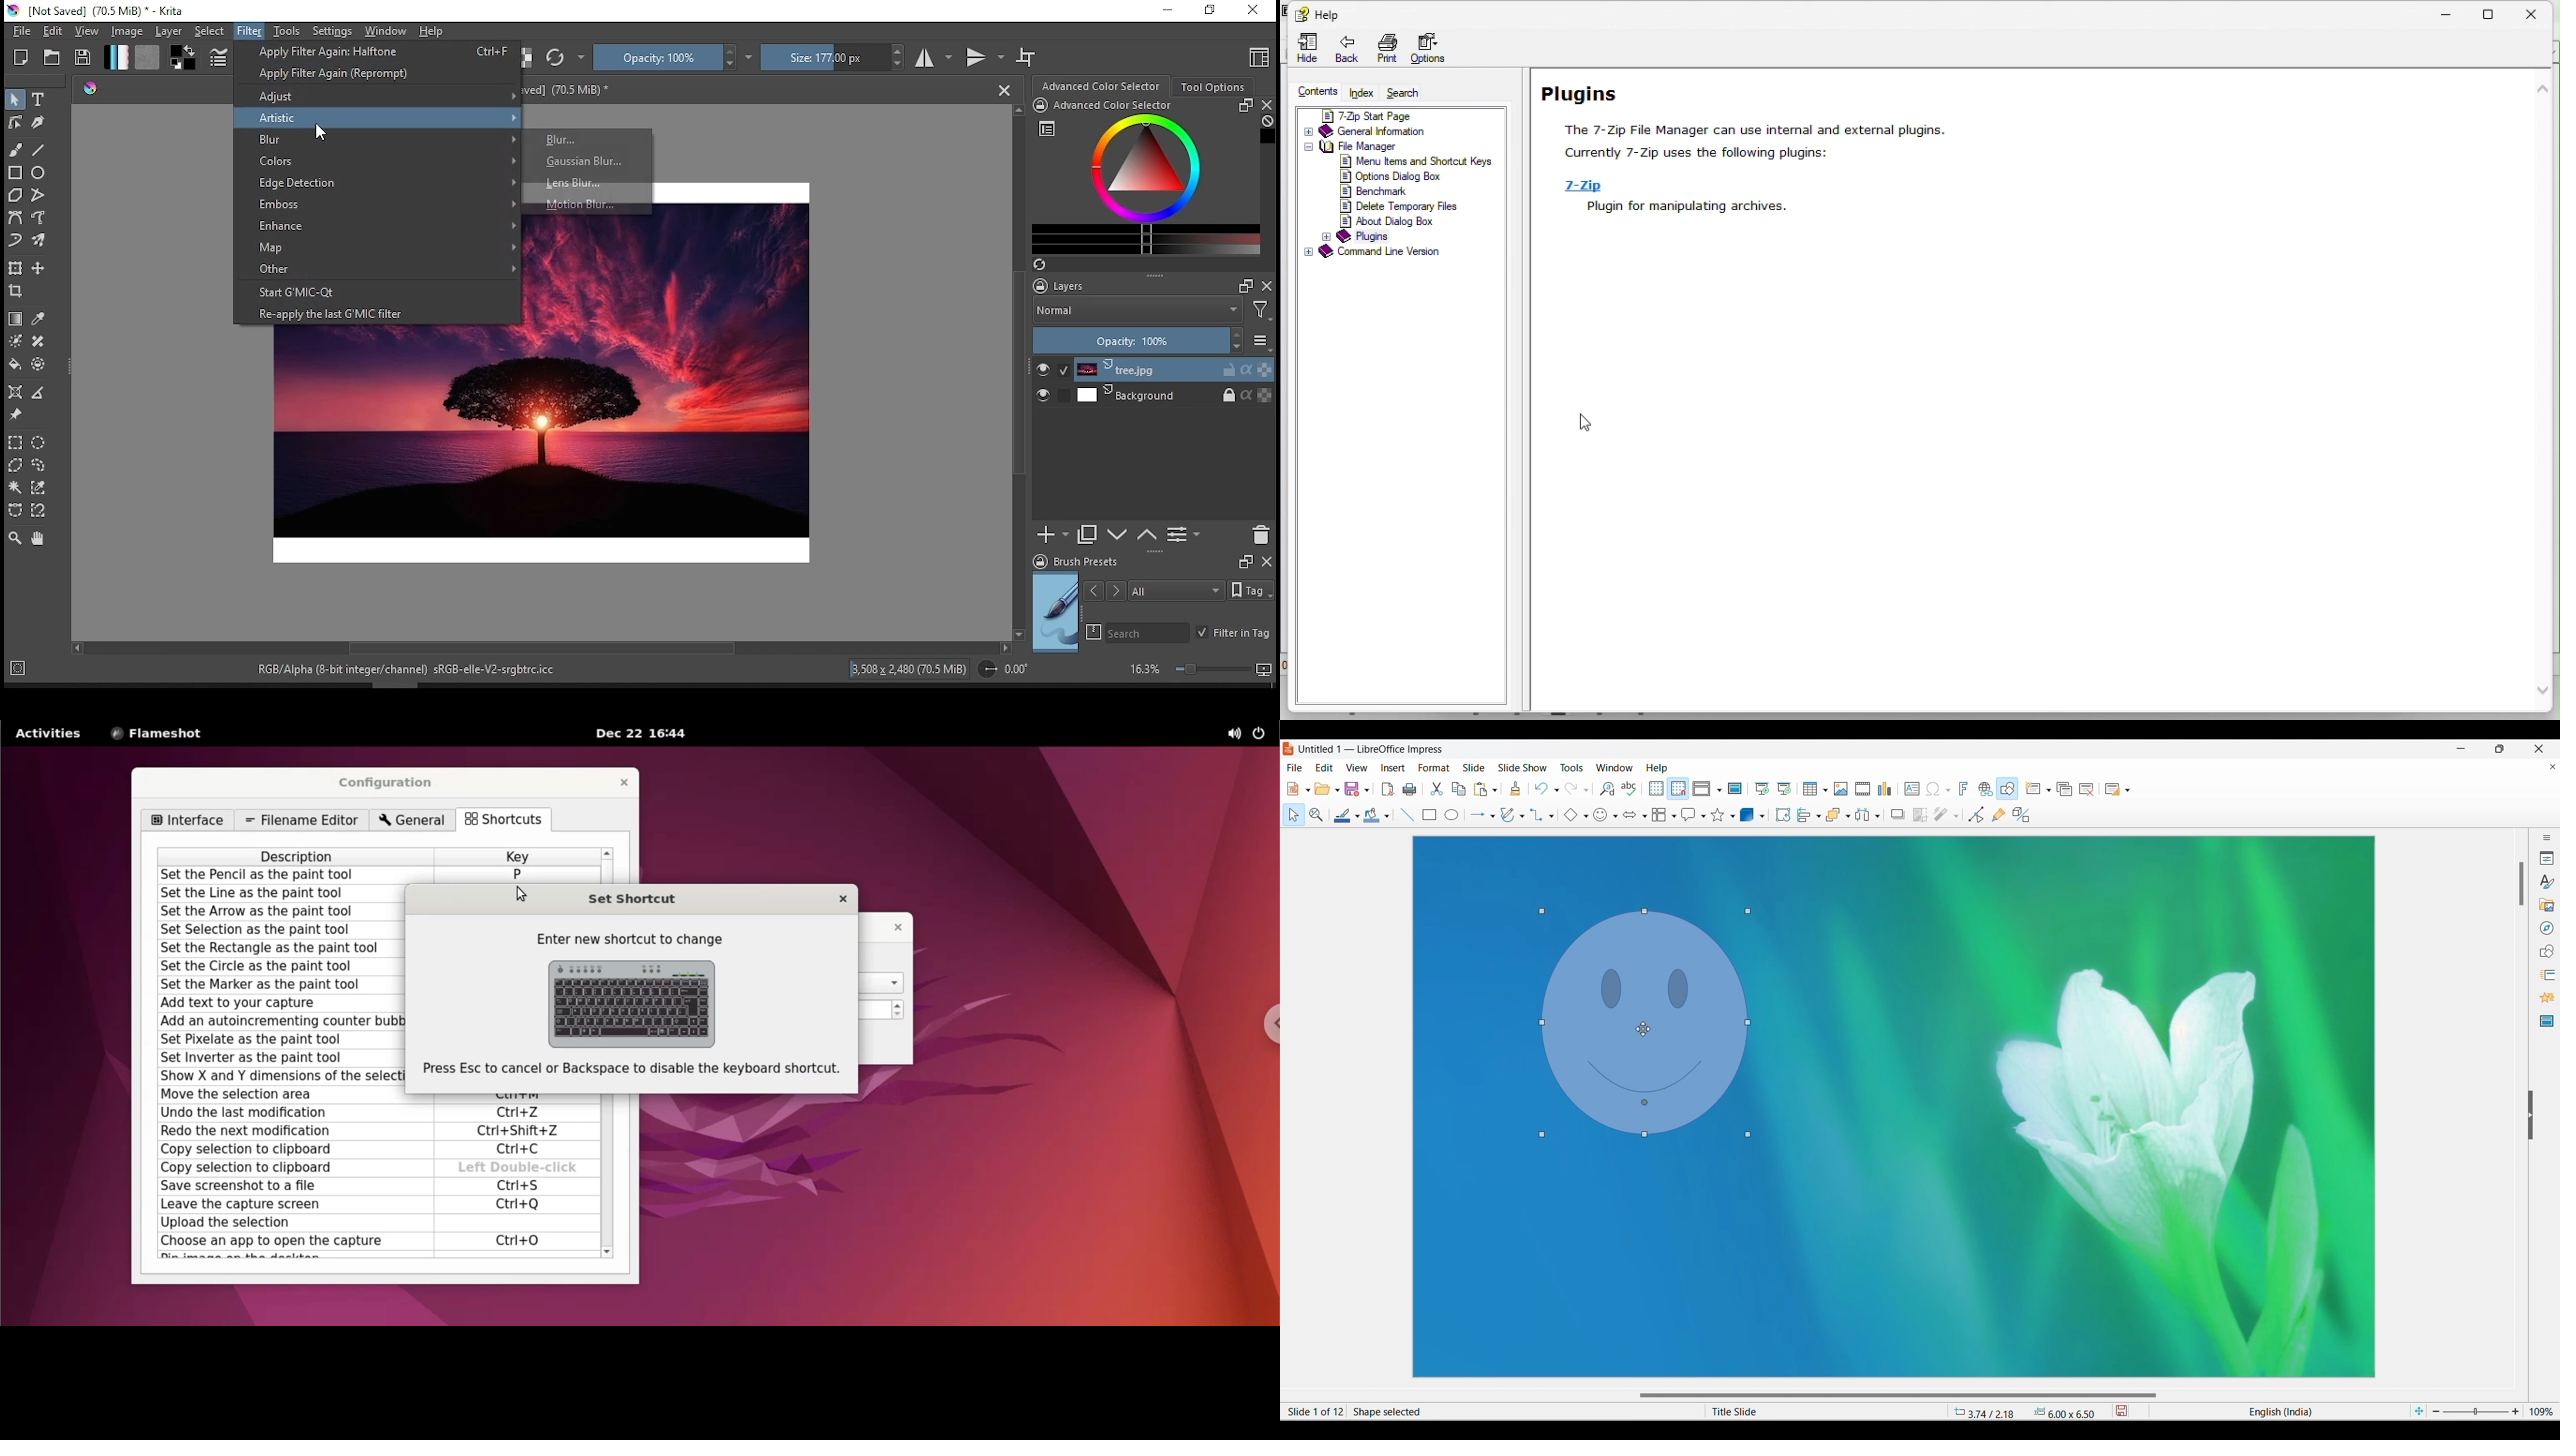 This screenshot has width=2576, height=1456. What do you see at coordinates (1586, 791) in the screenshot?
I see `Redo specific action` at bounding box center [1586, 791].